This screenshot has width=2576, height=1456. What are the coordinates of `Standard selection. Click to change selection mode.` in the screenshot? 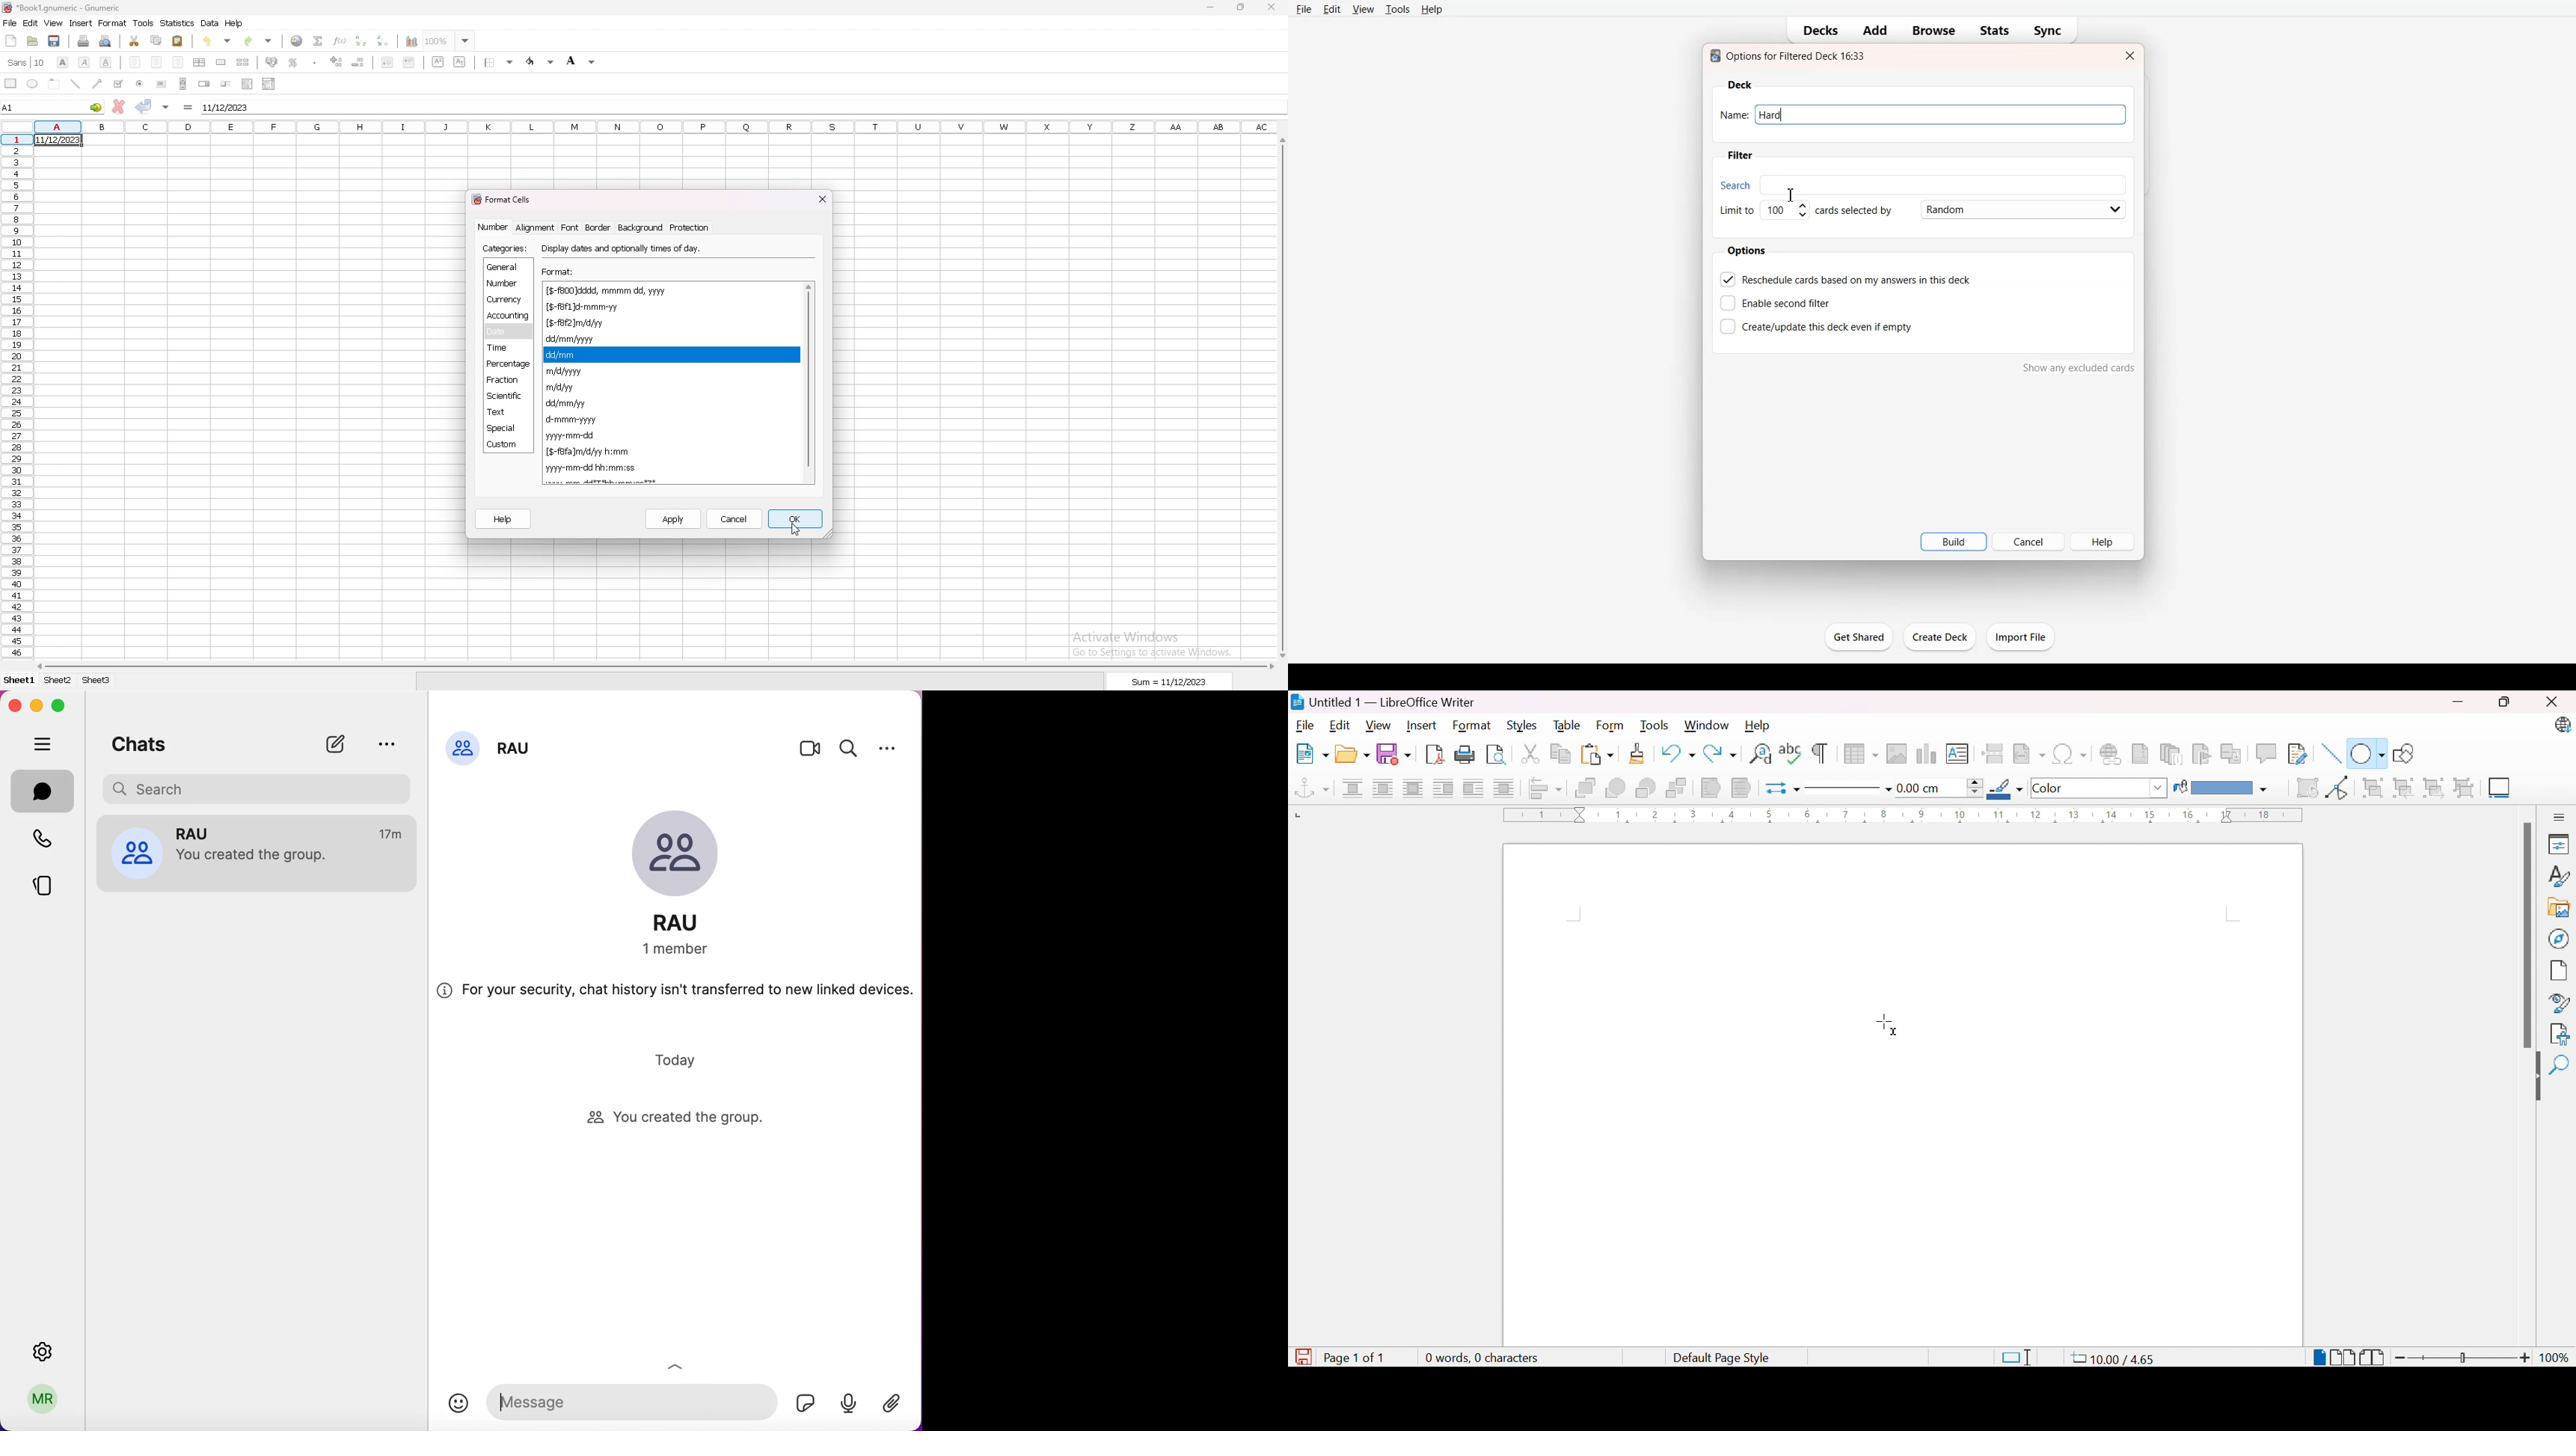 It's located at (2017, 1357).